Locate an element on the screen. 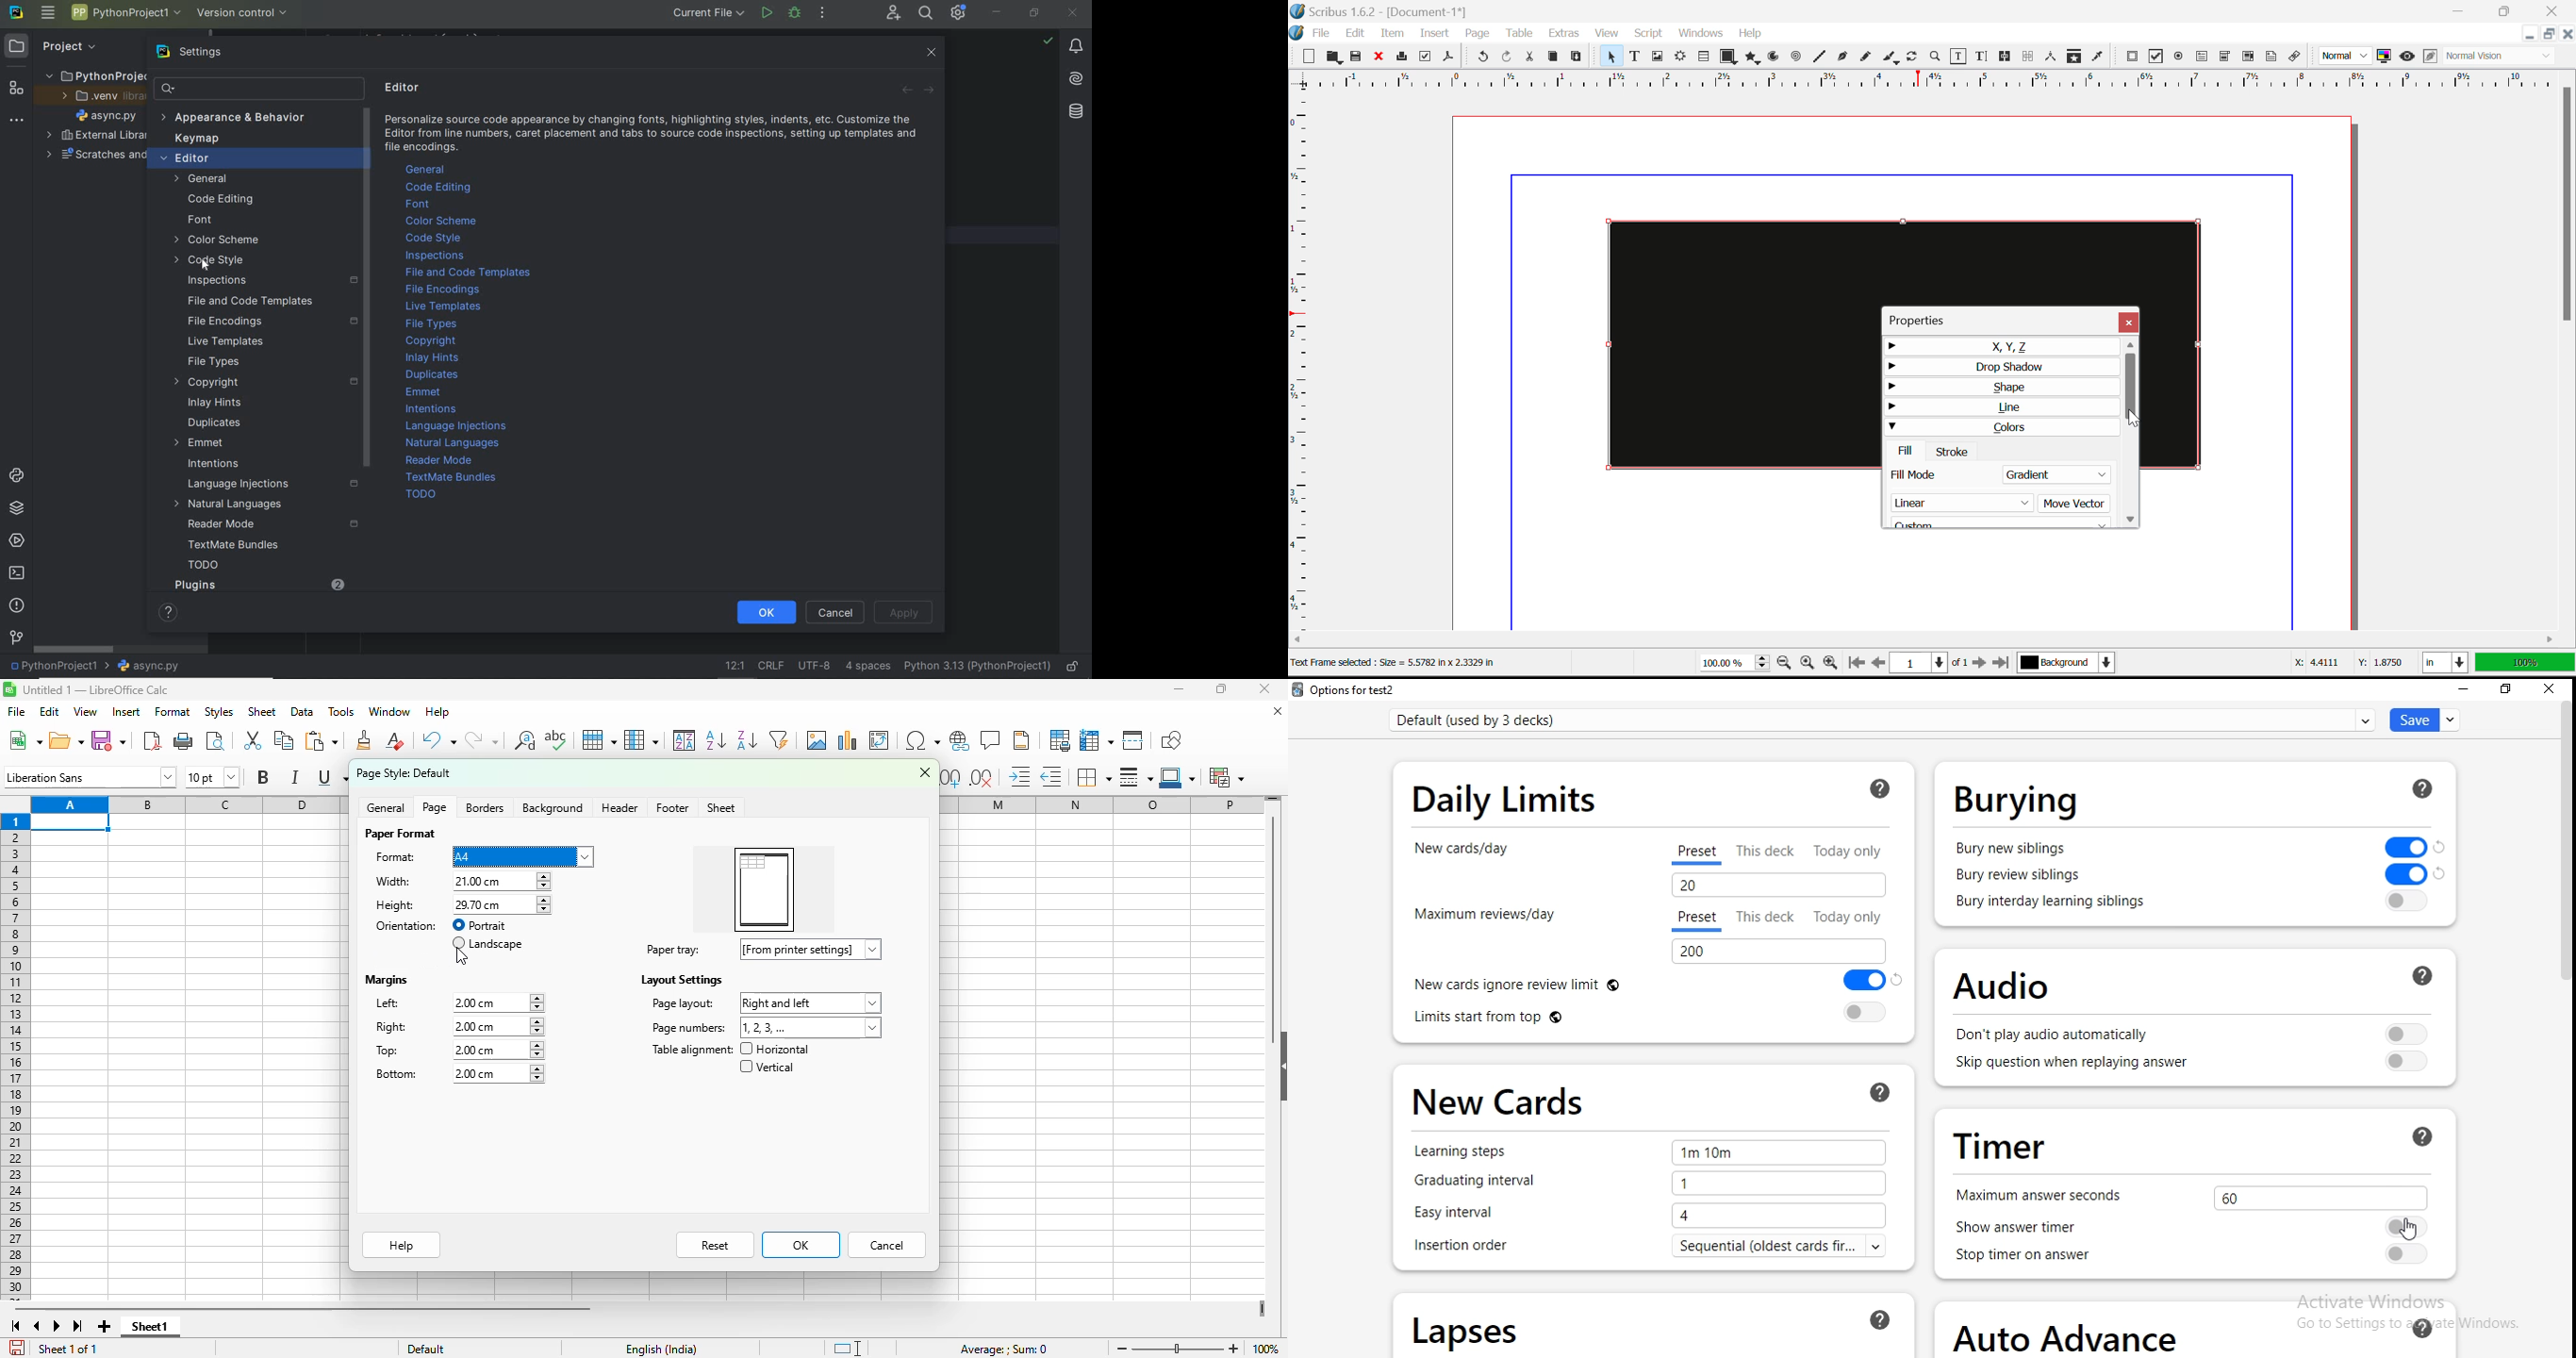  redo is located at coordinates (482, 739).